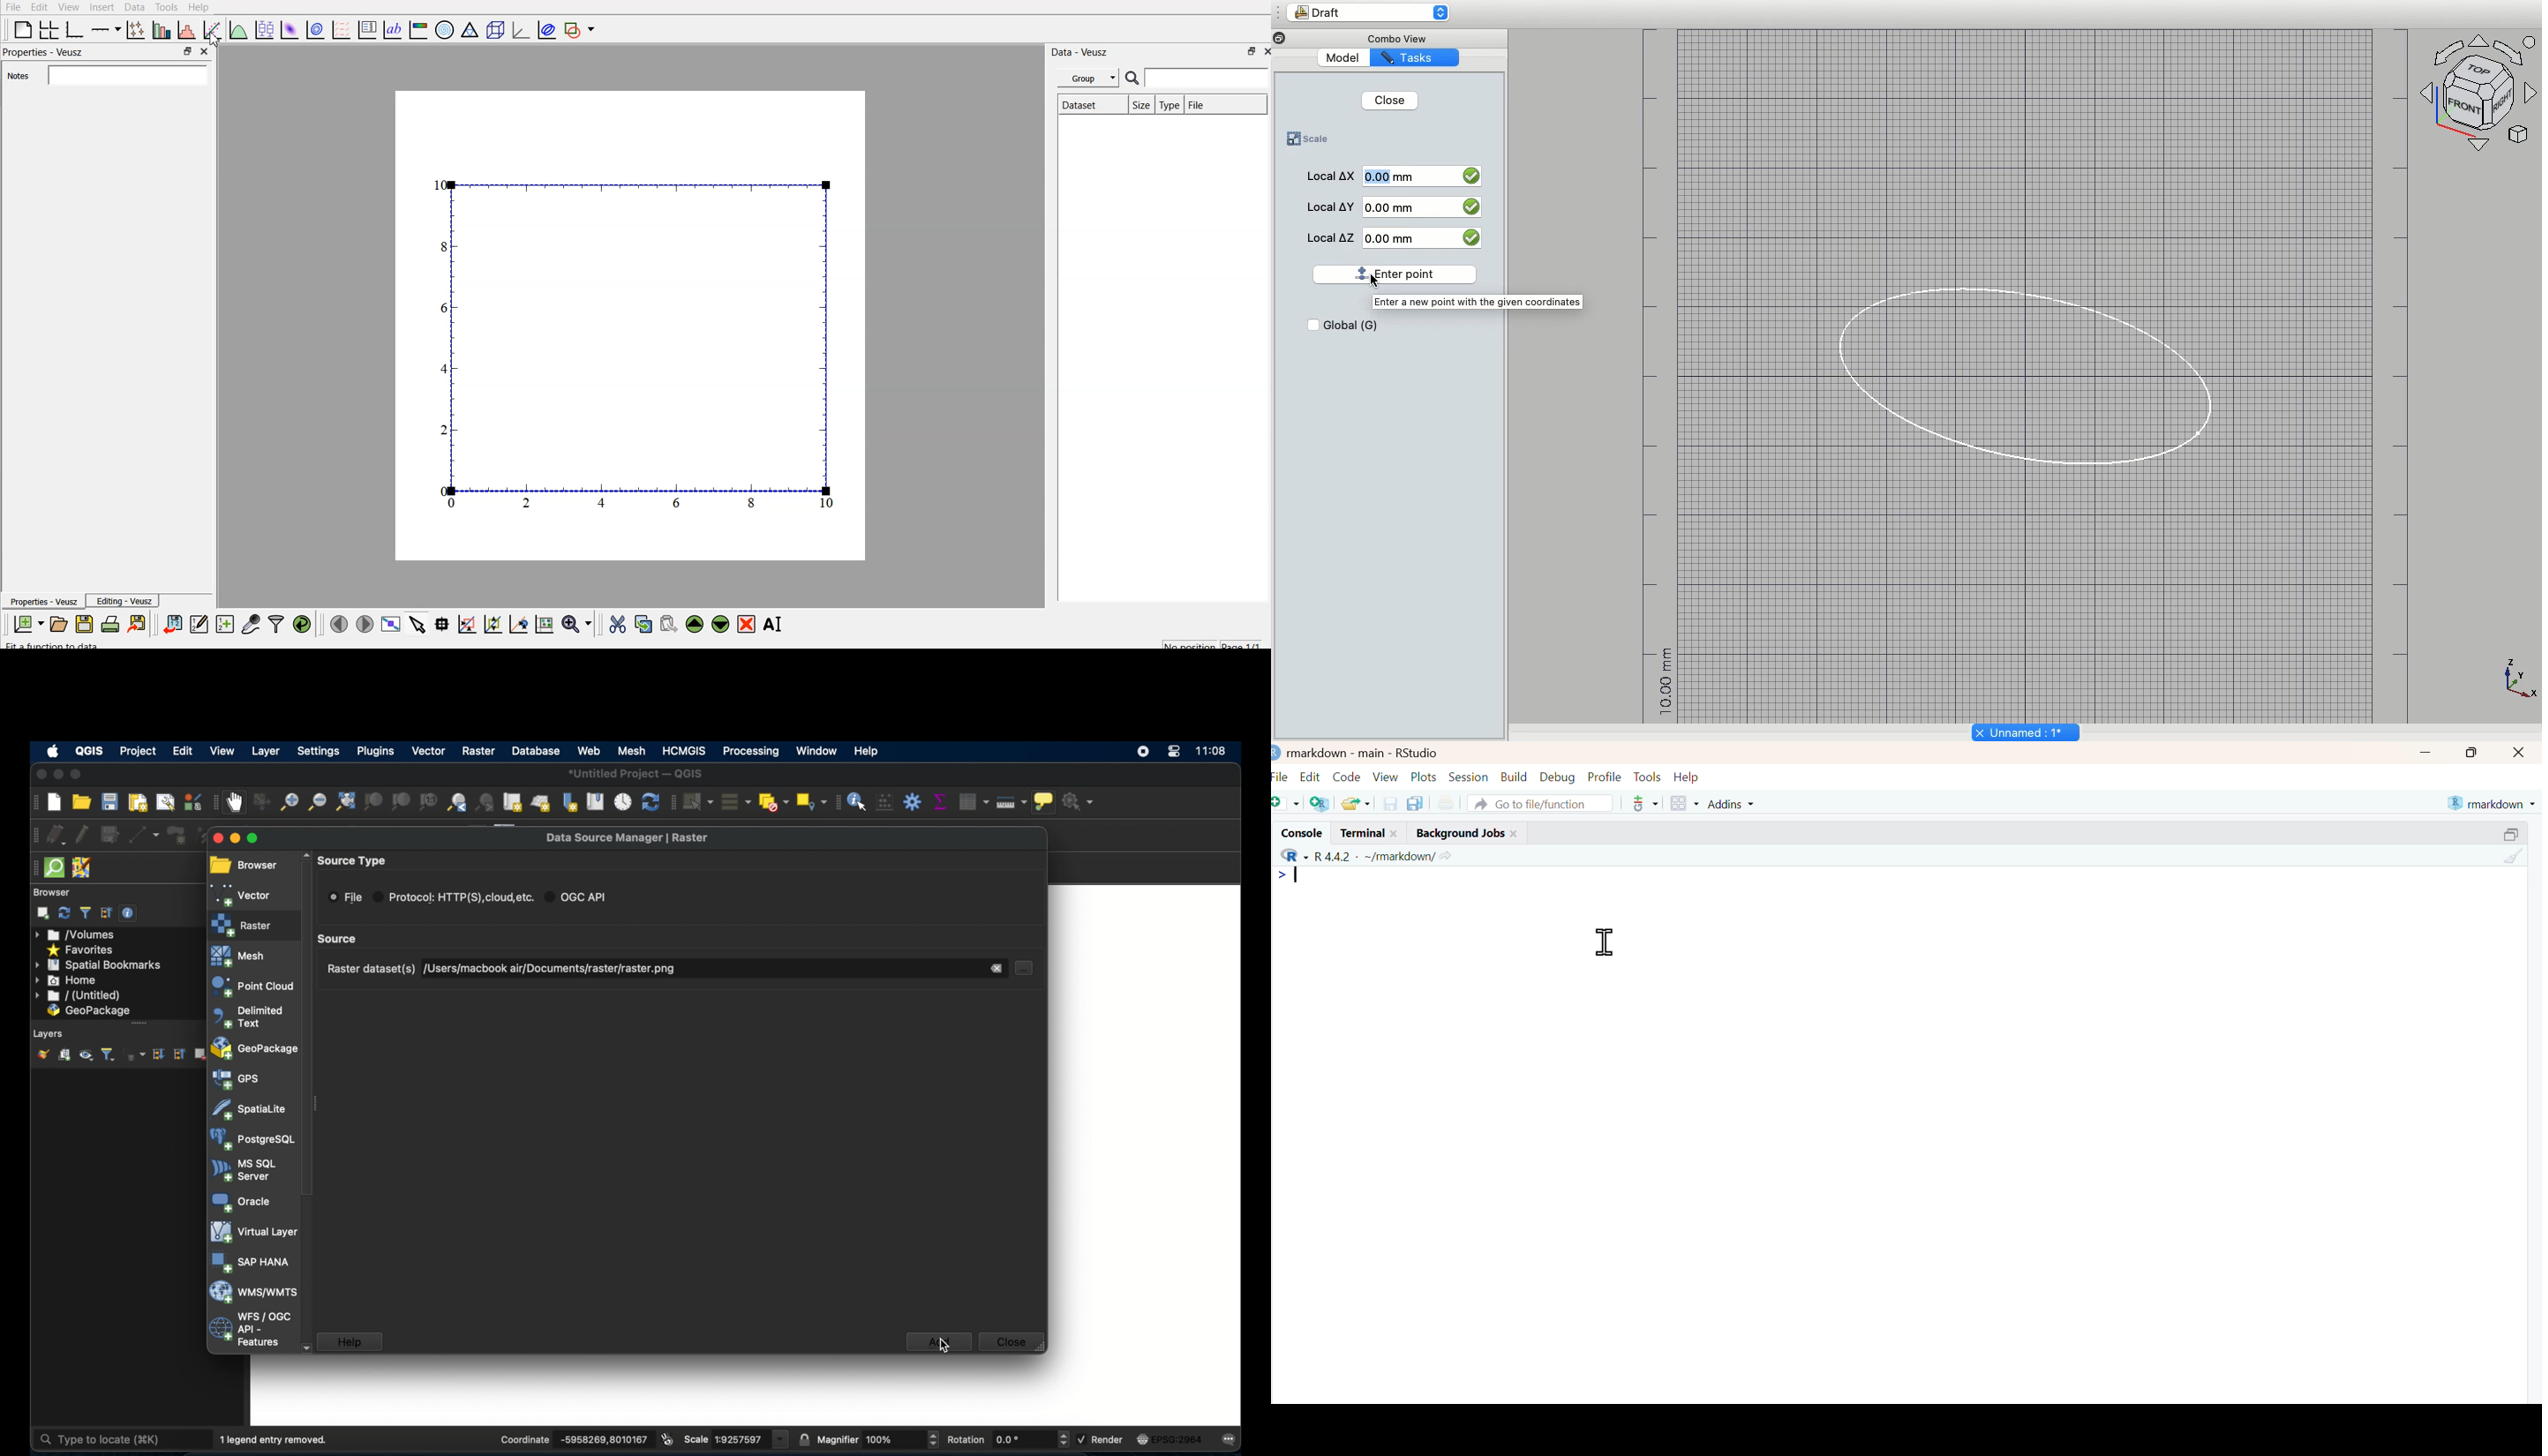 The height and width of the screenshot is (1456, 2548). Describe the element at coordinates (352, 1342) in the screenshot. I see `help` at that location.